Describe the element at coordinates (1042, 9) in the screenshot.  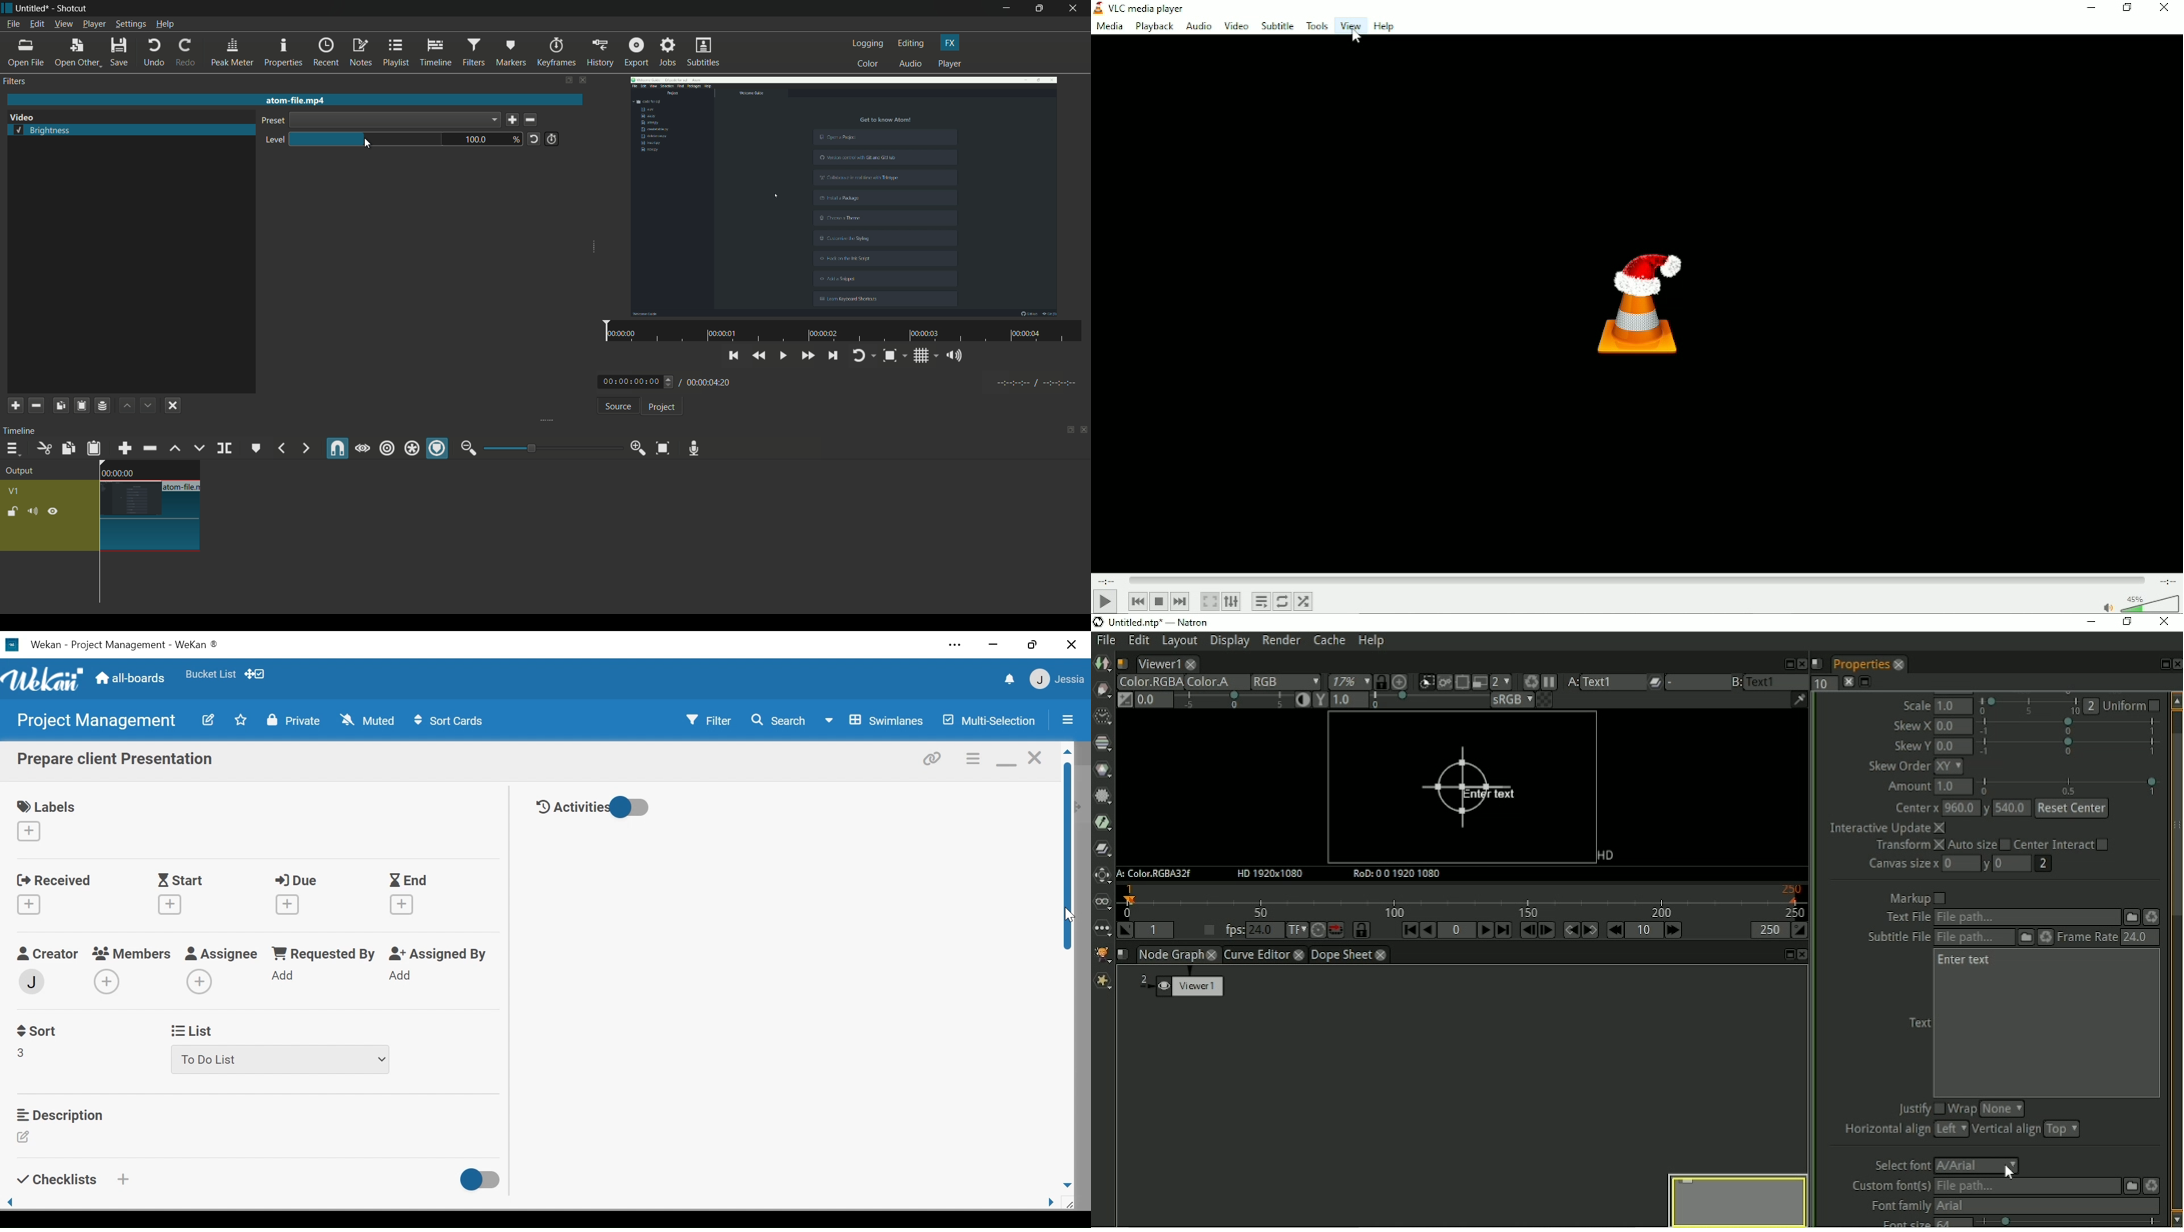
I see `maximize` at that location.